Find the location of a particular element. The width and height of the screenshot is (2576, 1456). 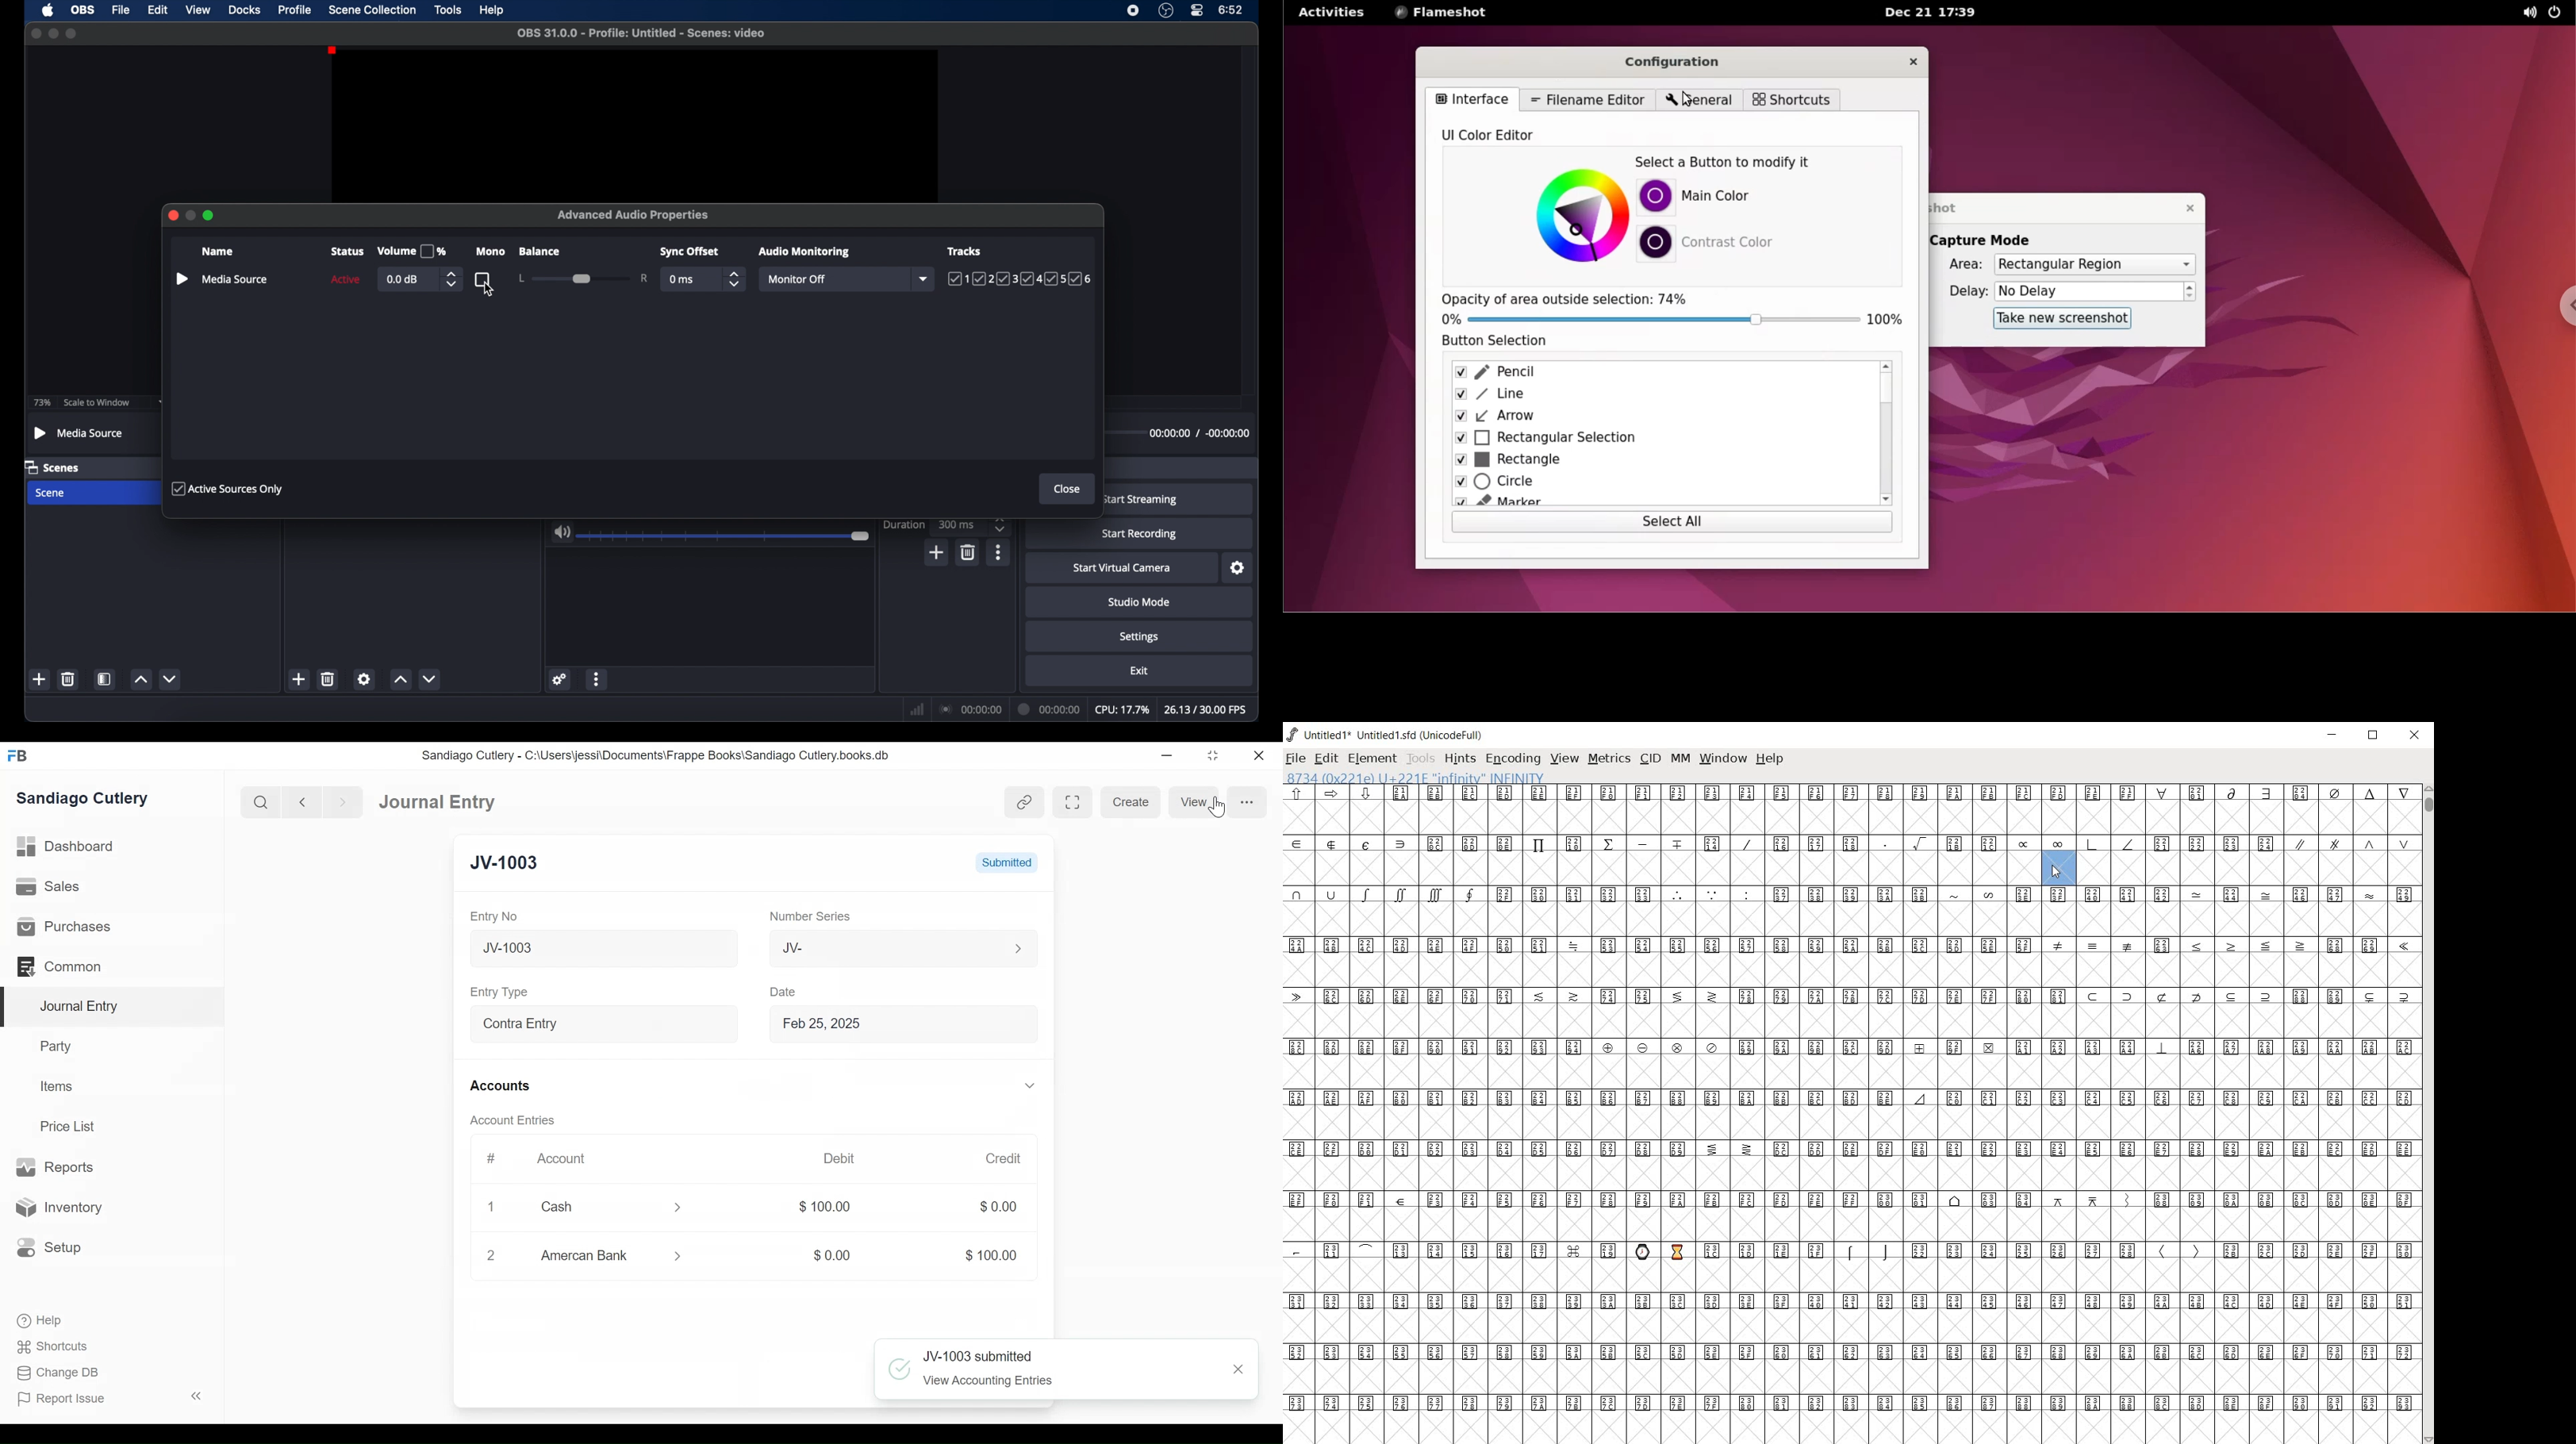

add is located at coordinates (936, 552).